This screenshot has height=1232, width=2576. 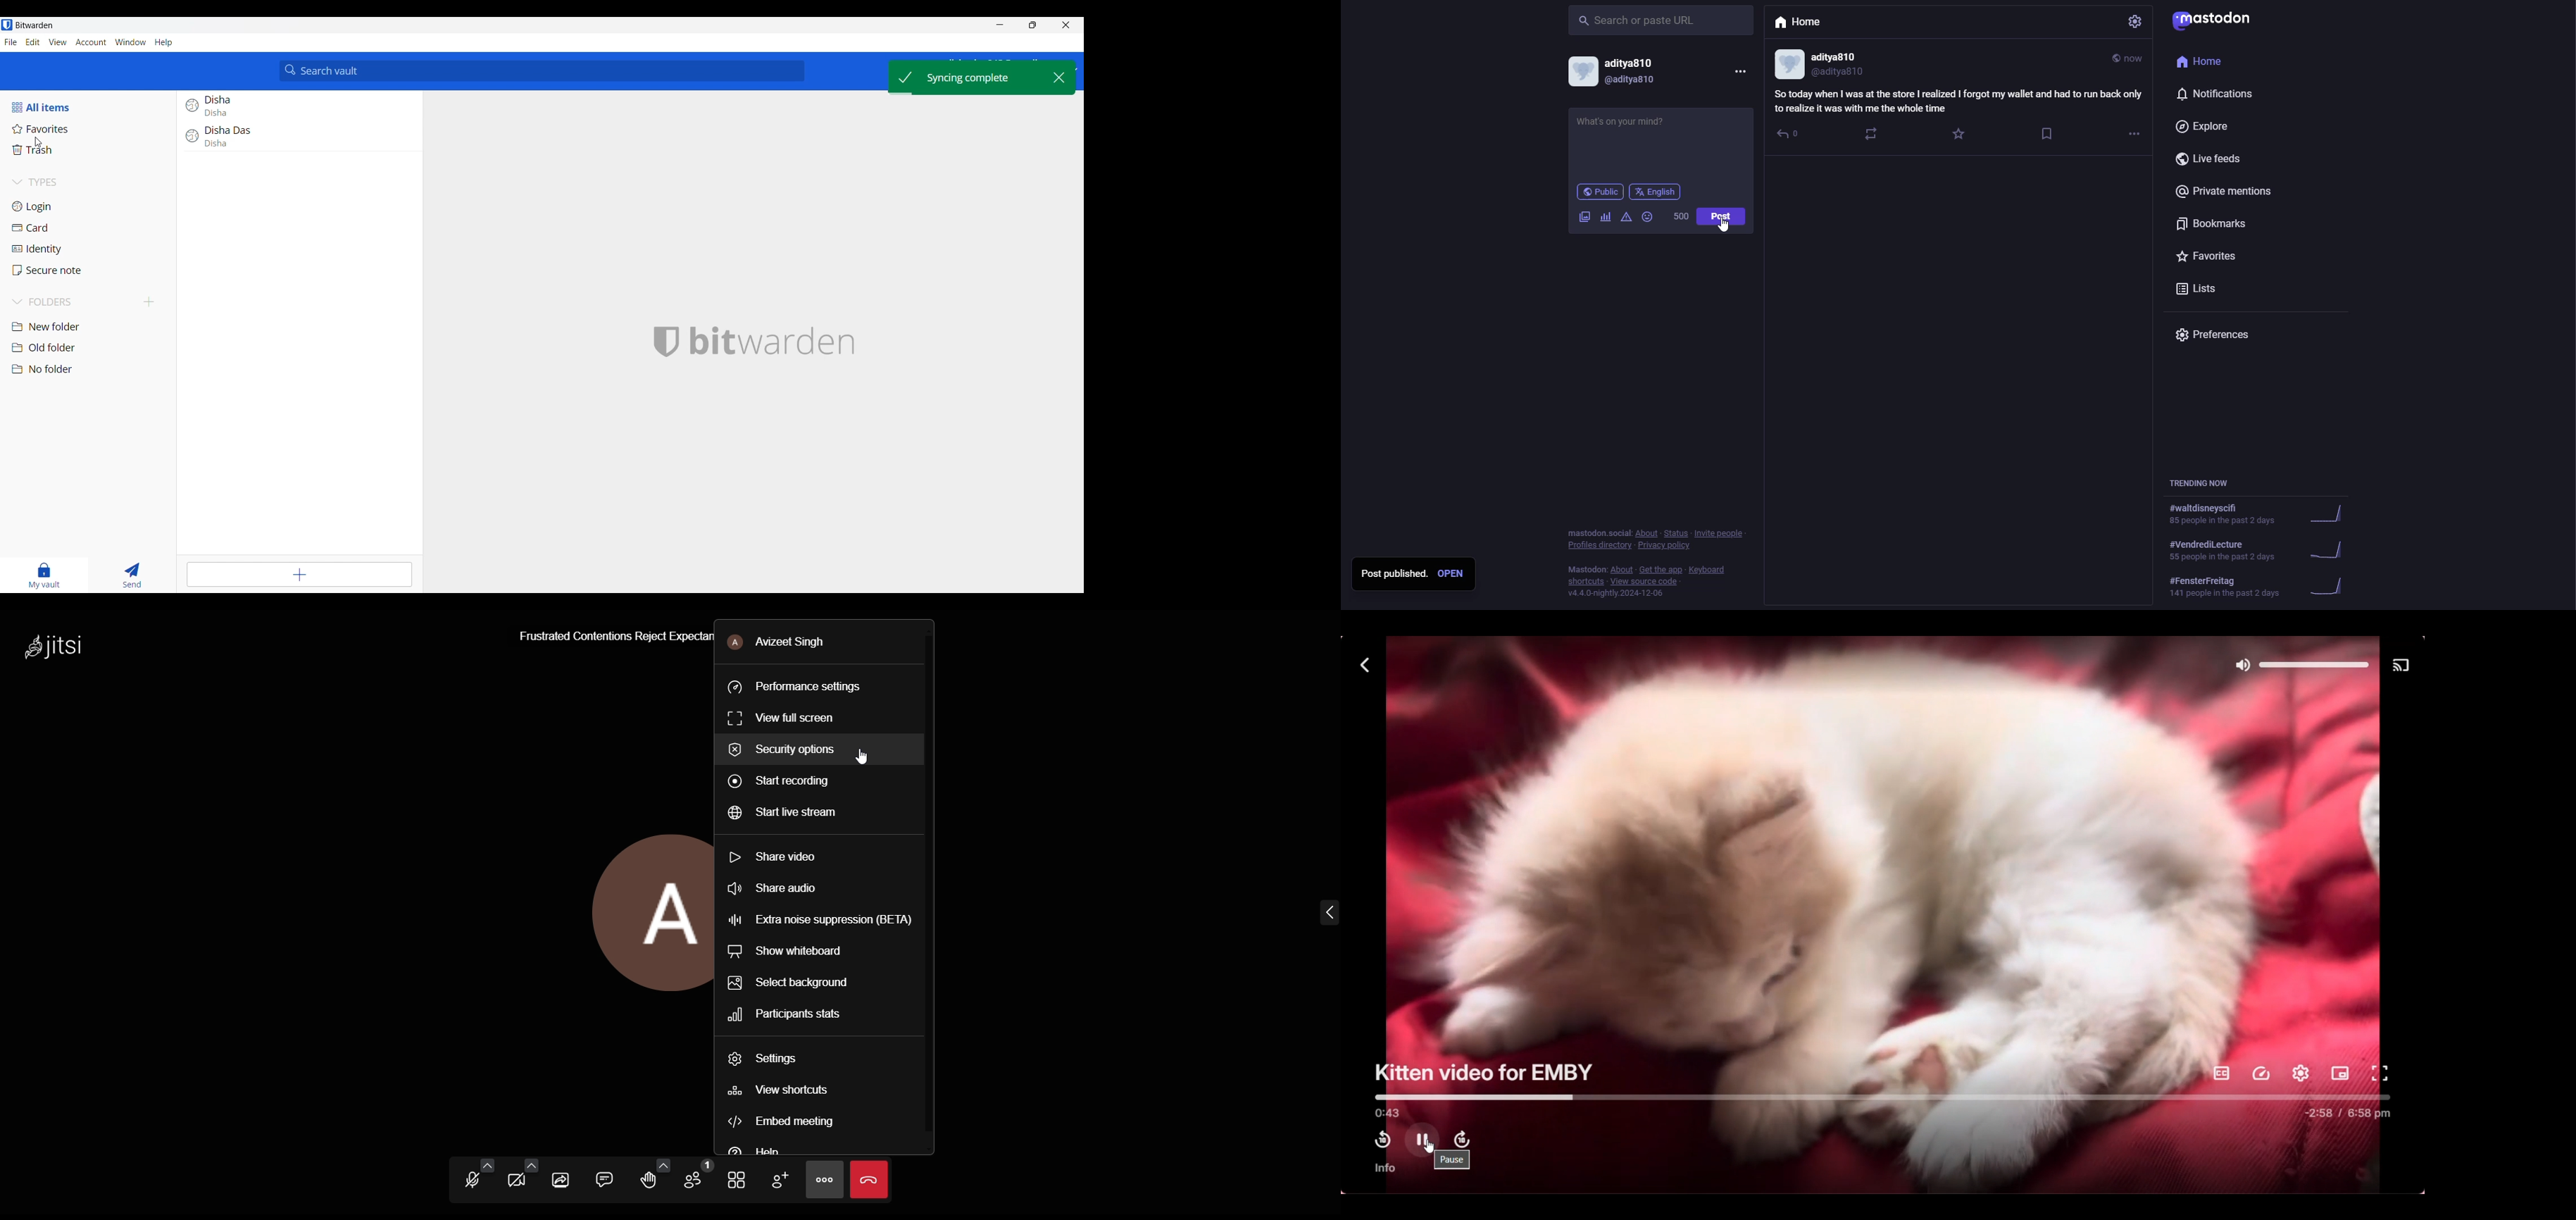 What do you see at coordinates (1958, 101) in the screenshot?
I see `post` at bounding box center [1958, 101].